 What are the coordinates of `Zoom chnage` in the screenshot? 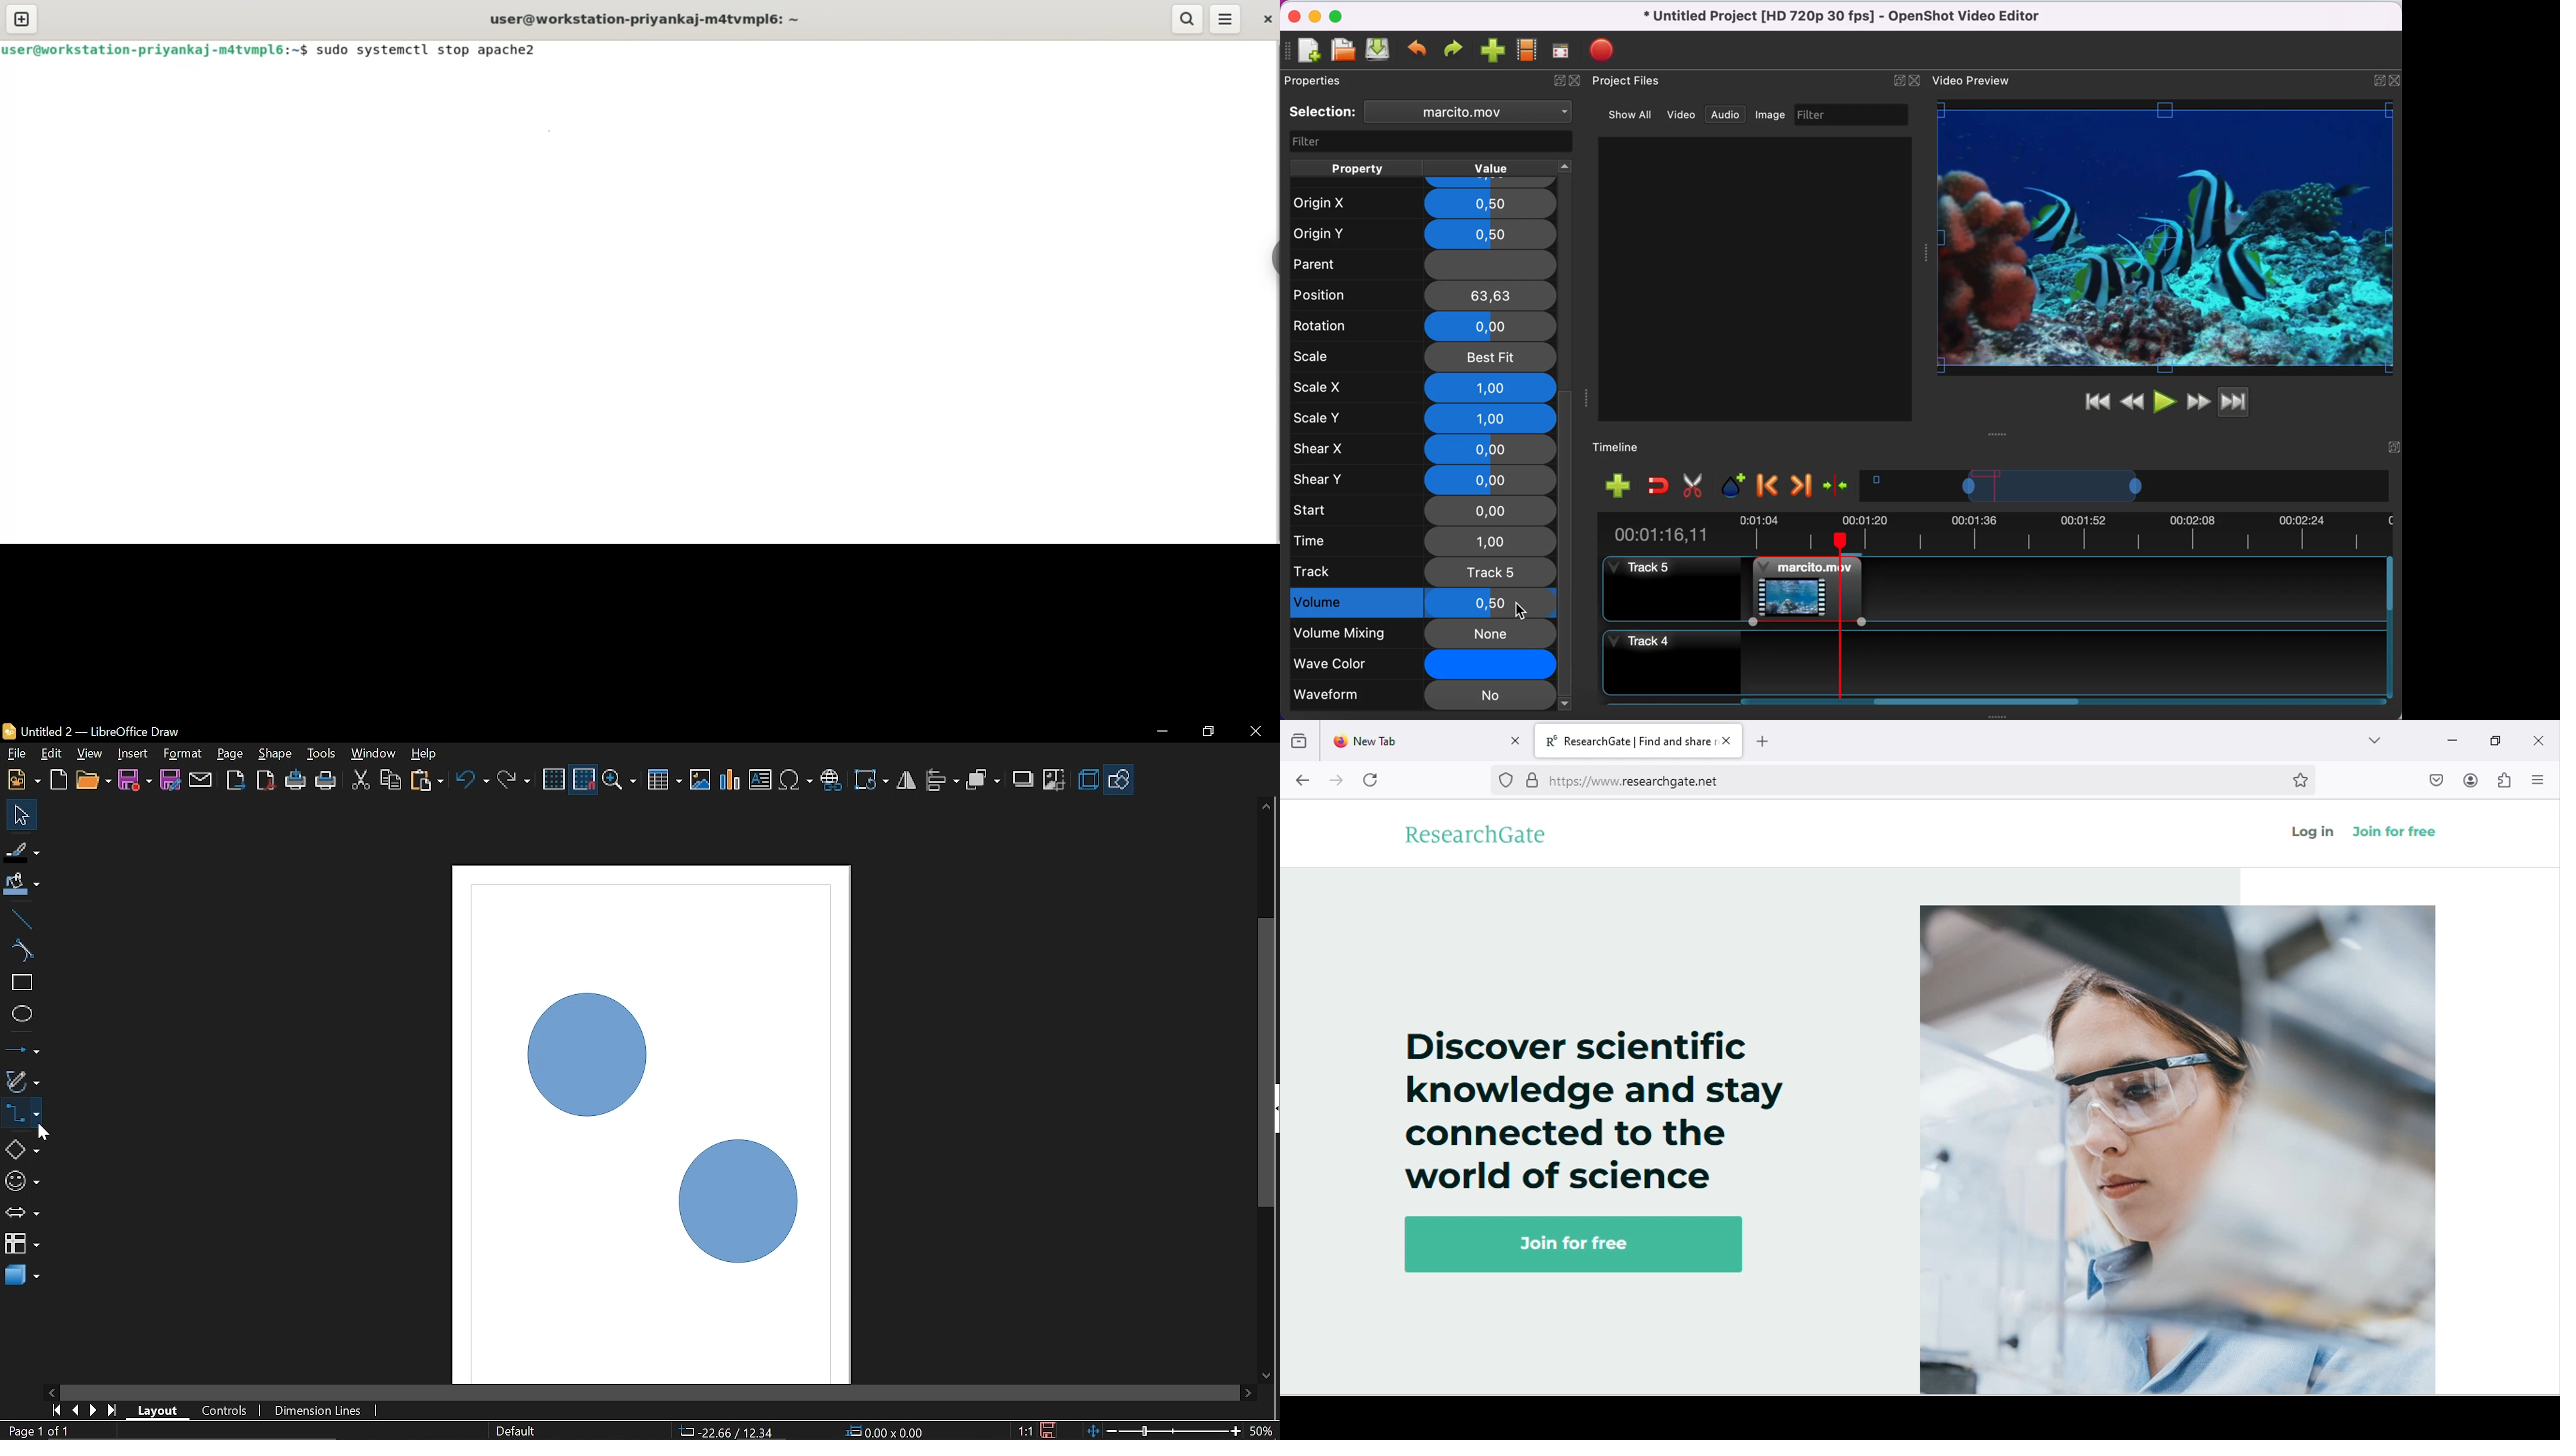 It's located at (1163, 1431).